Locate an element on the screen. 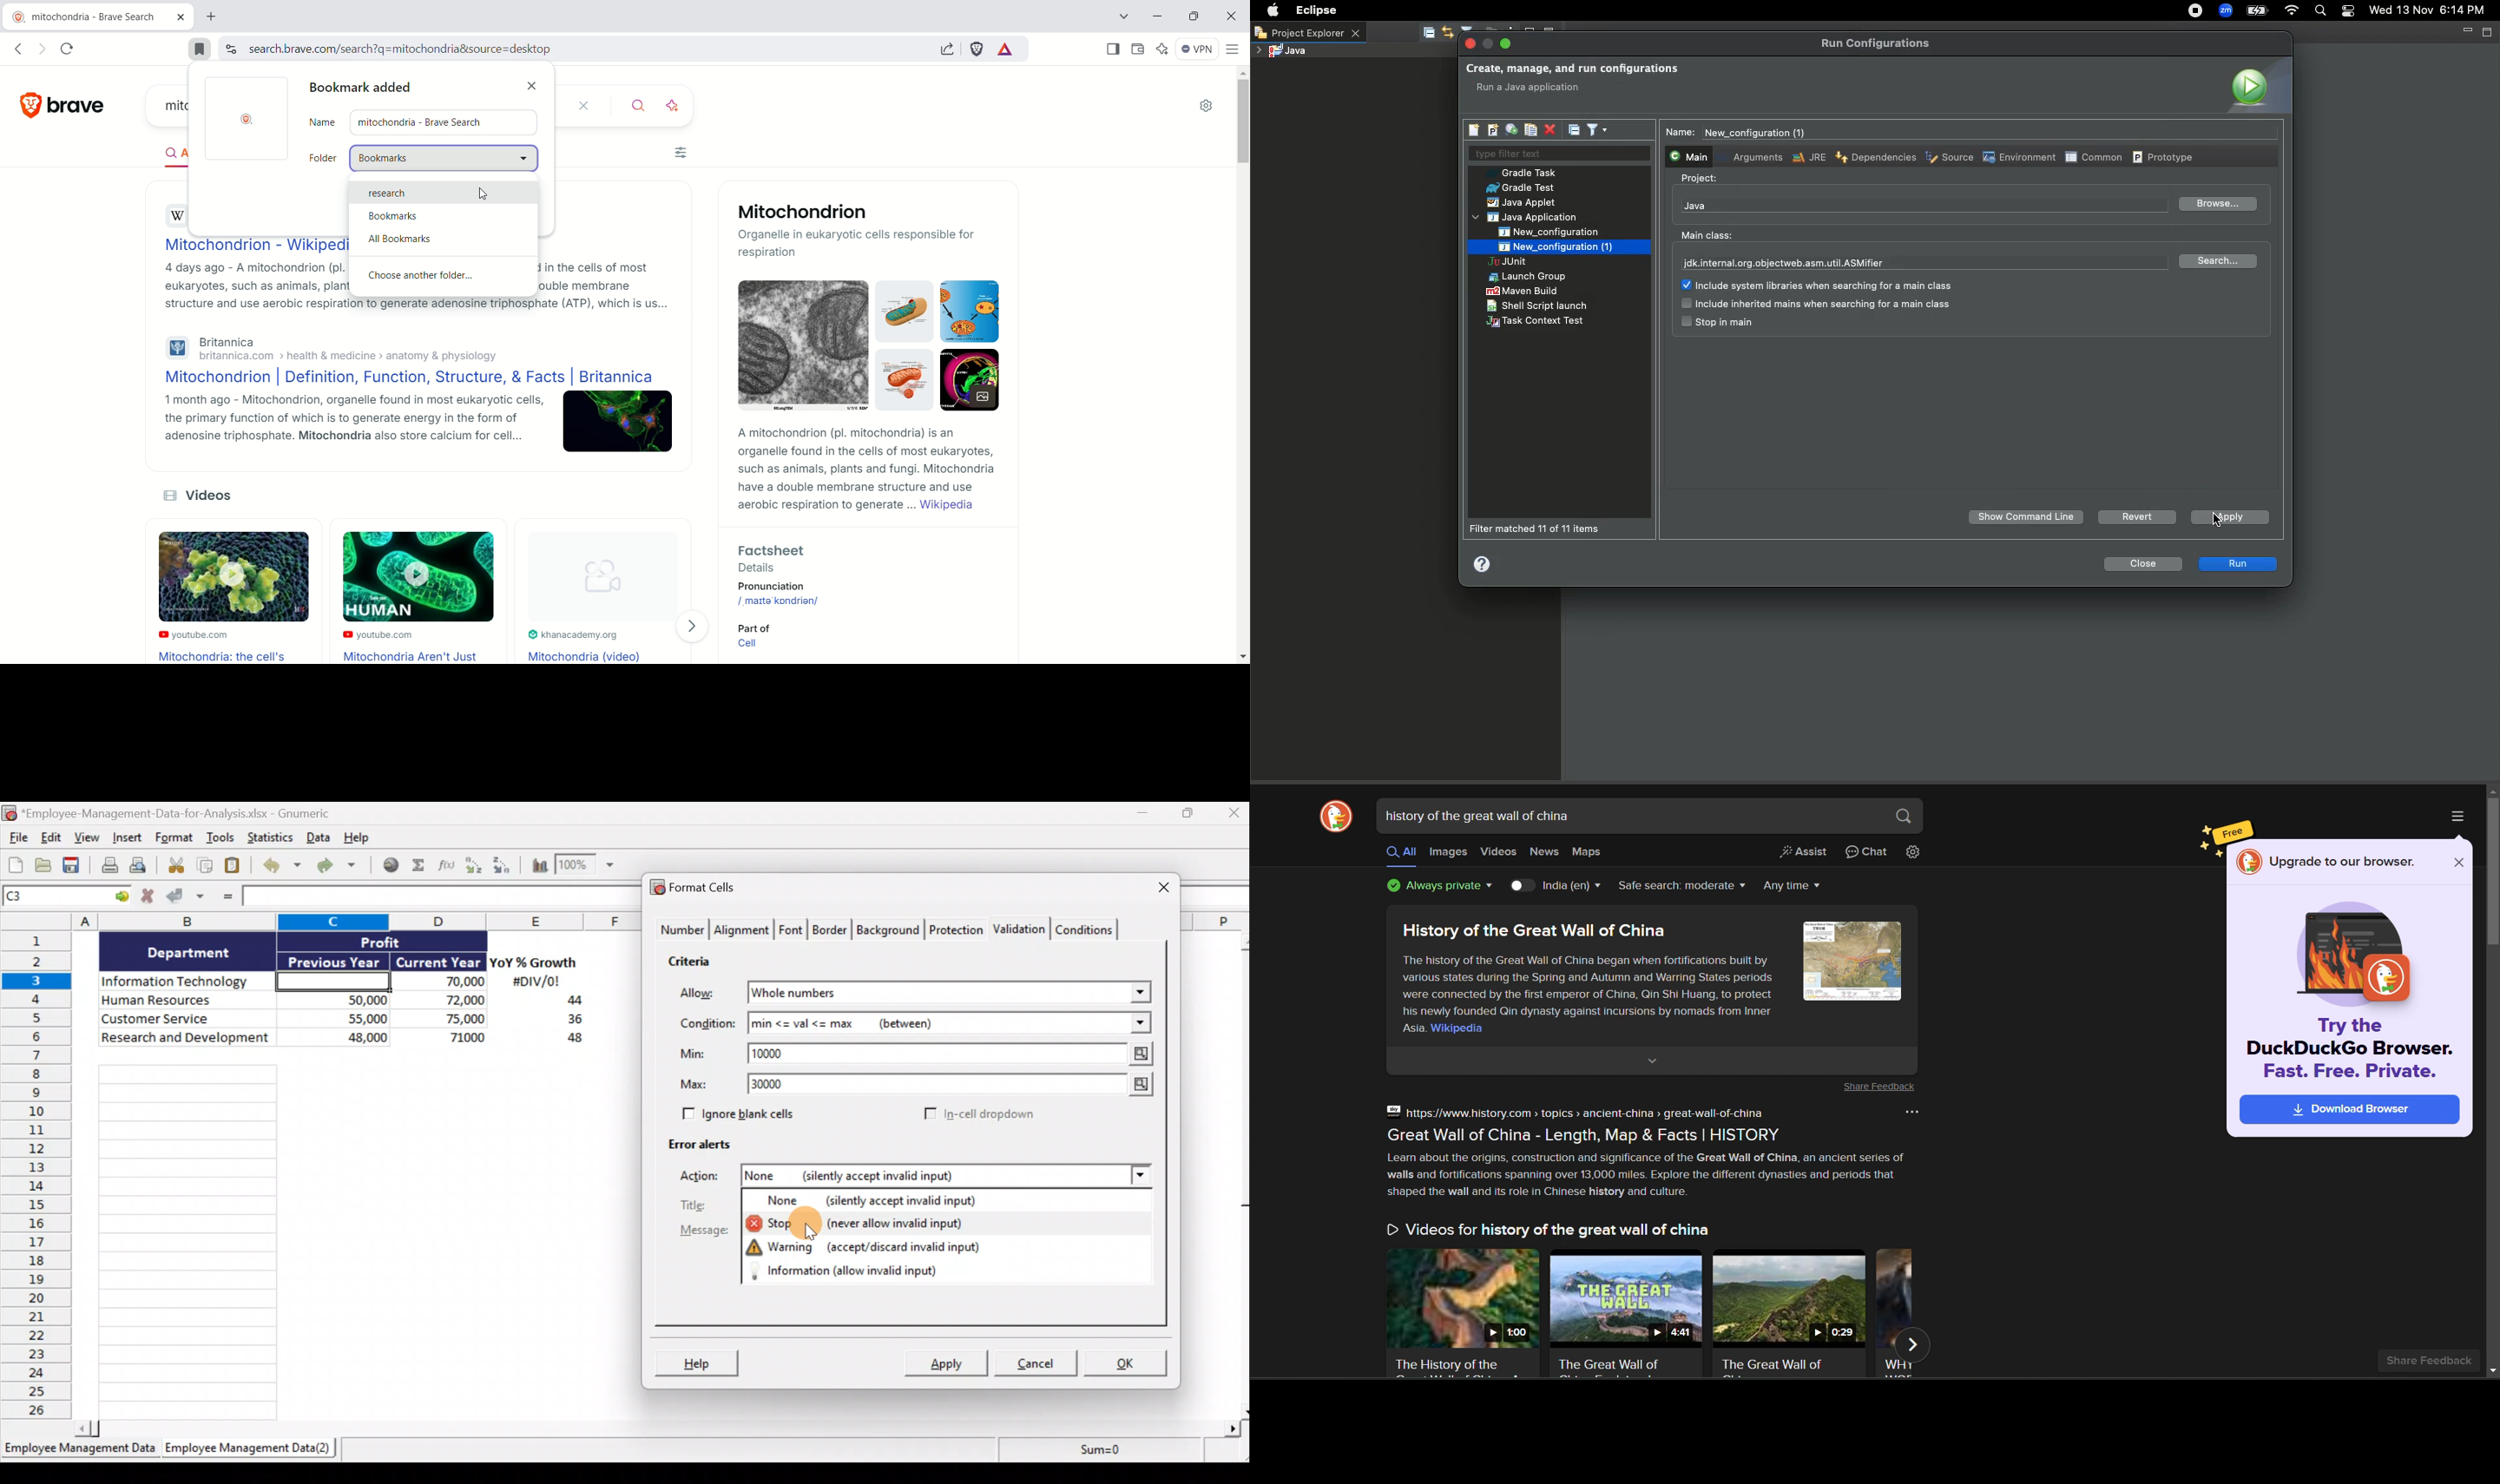 The image size is (2520, 1484). 44 is located at coordinates (567, 1002).